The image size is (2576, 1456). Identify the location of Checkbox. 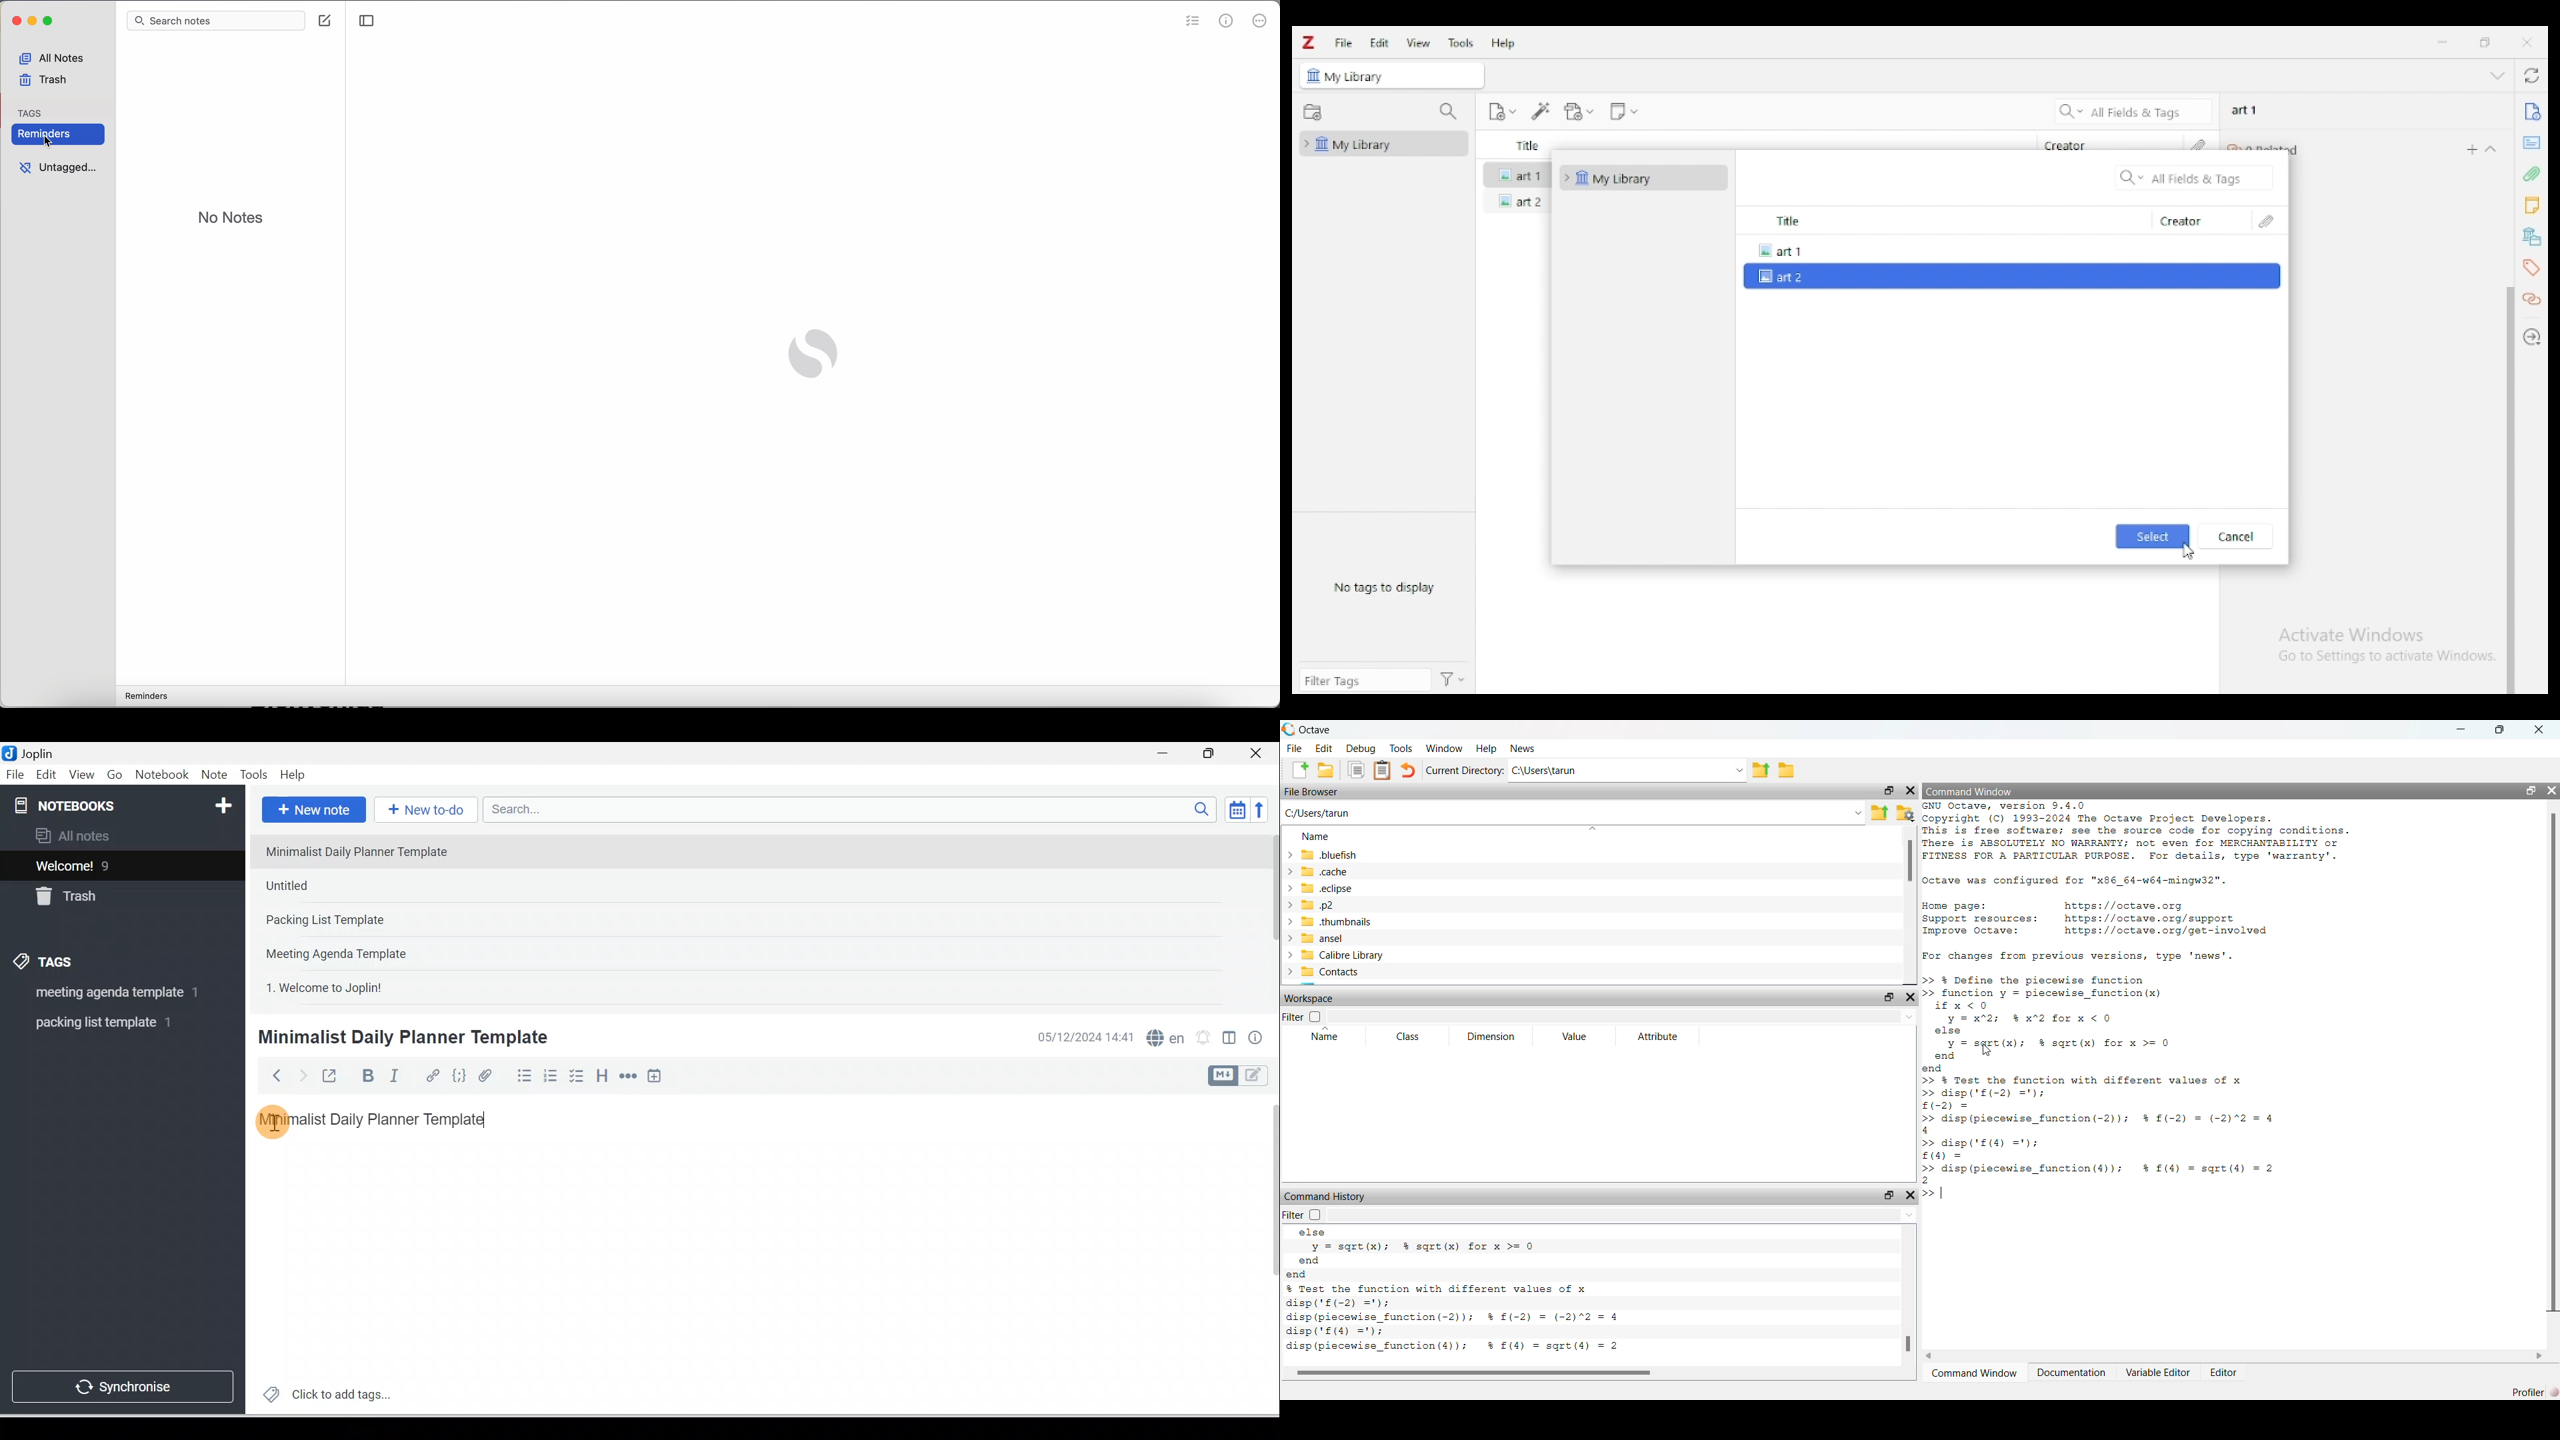
(575, 1076).